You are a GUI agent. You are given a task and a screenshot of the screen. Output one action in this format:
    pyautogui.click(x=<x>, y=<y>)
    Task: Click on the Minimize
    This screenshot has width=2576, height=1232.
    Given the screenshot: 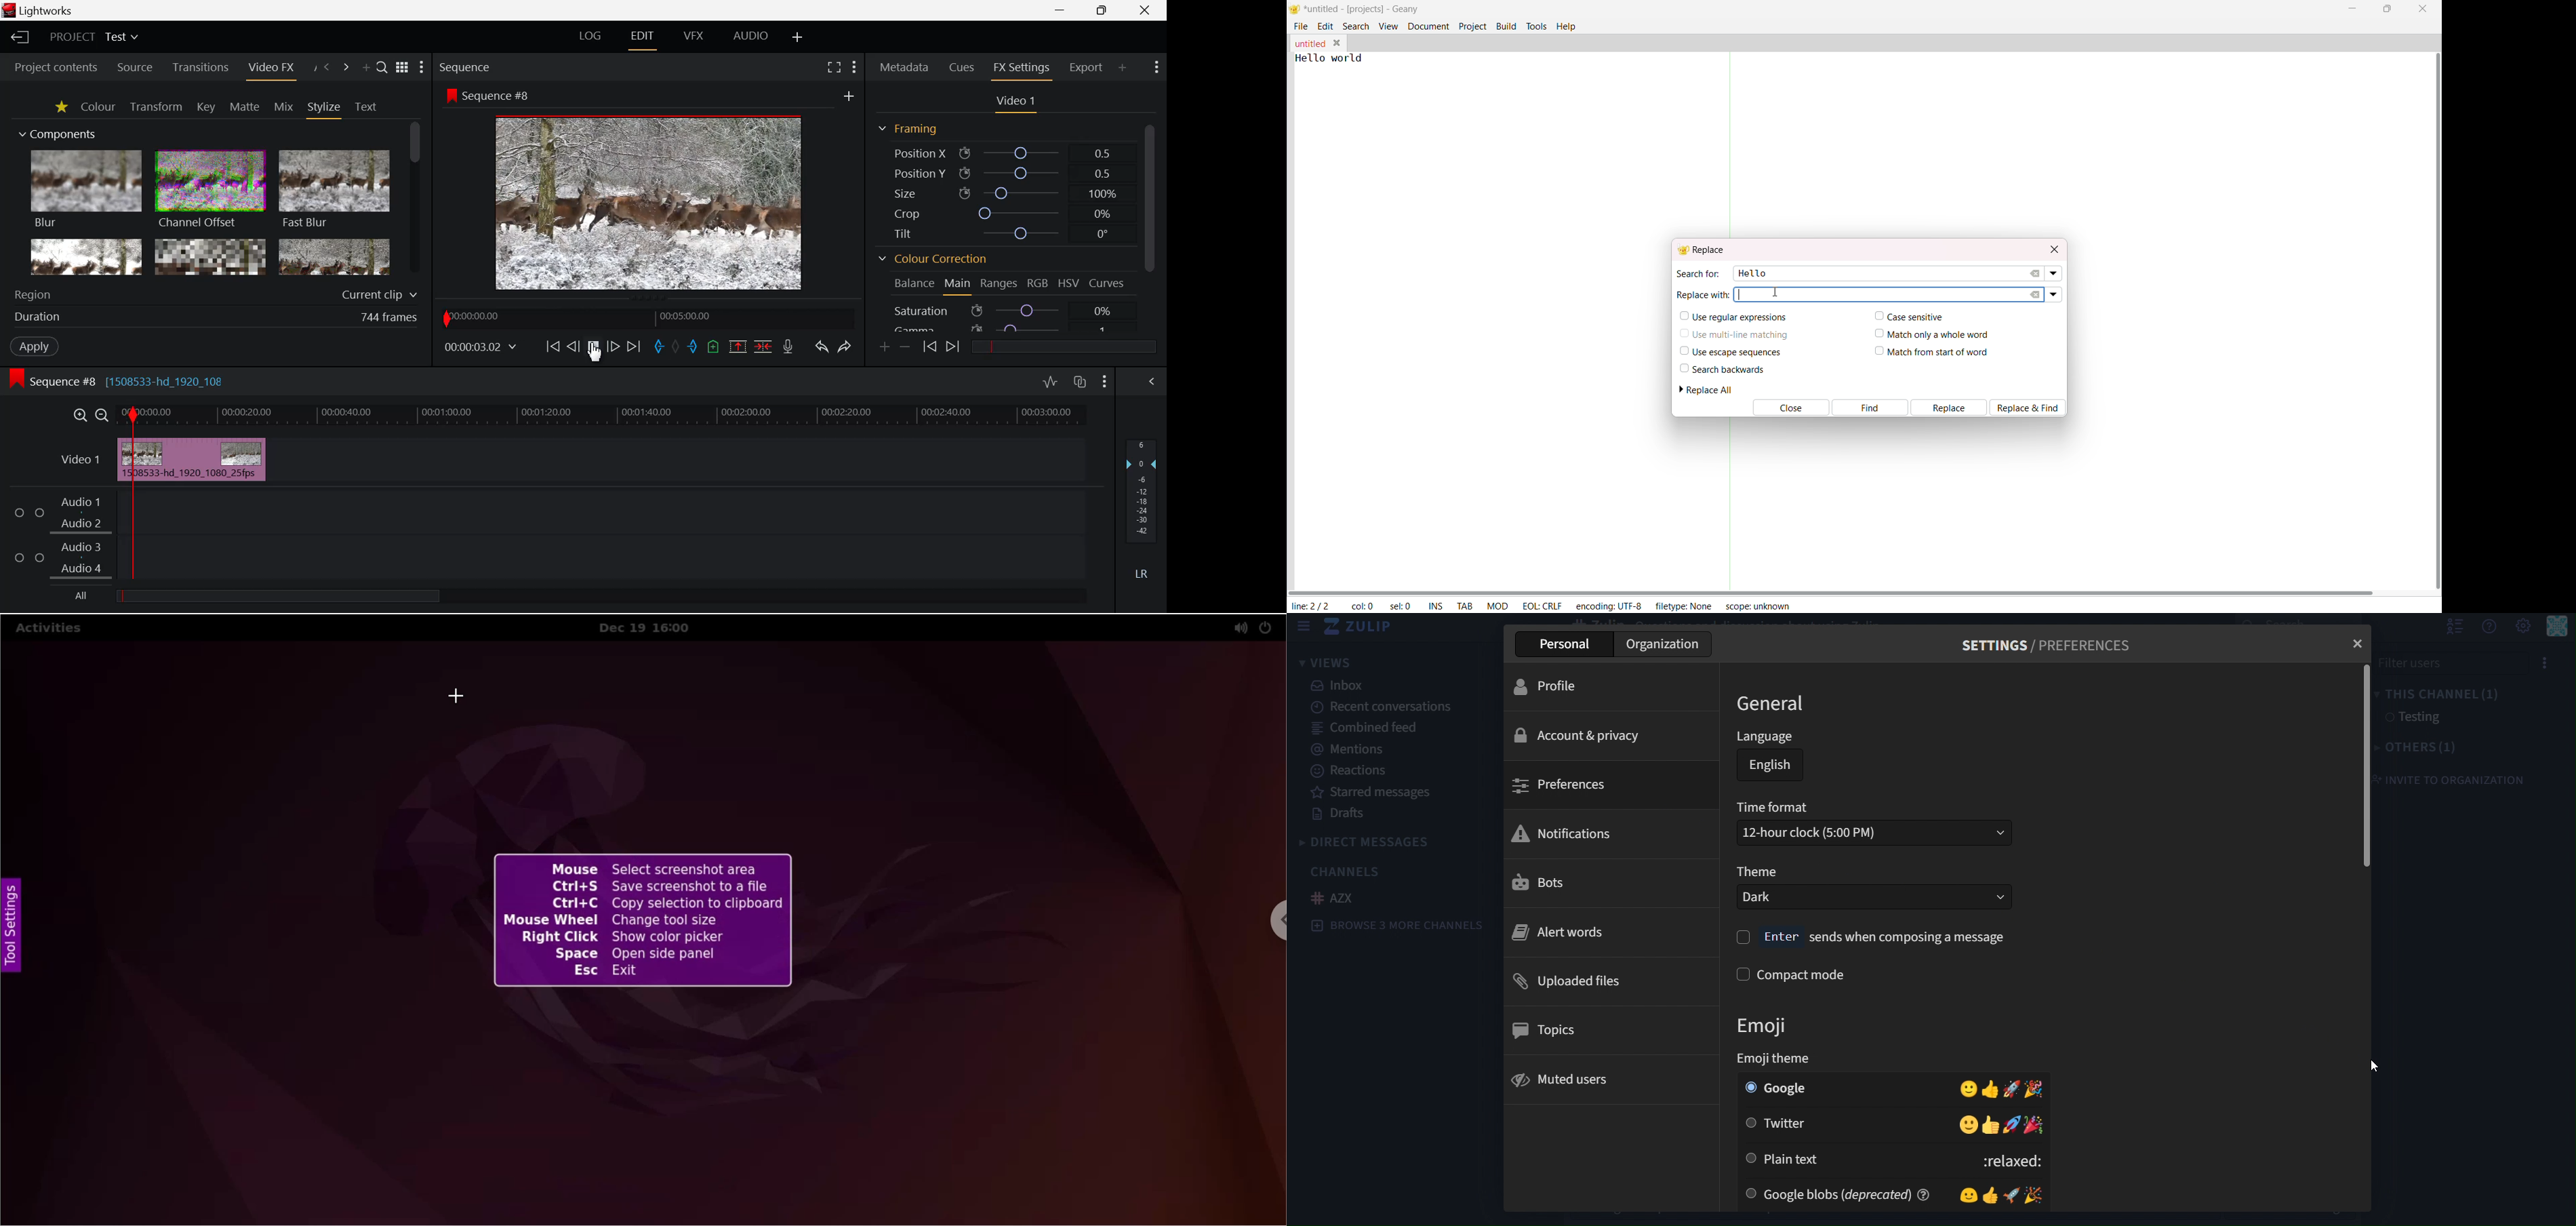 What is the action you would take?
    pyautogui.click(x=1103, y=11)
    